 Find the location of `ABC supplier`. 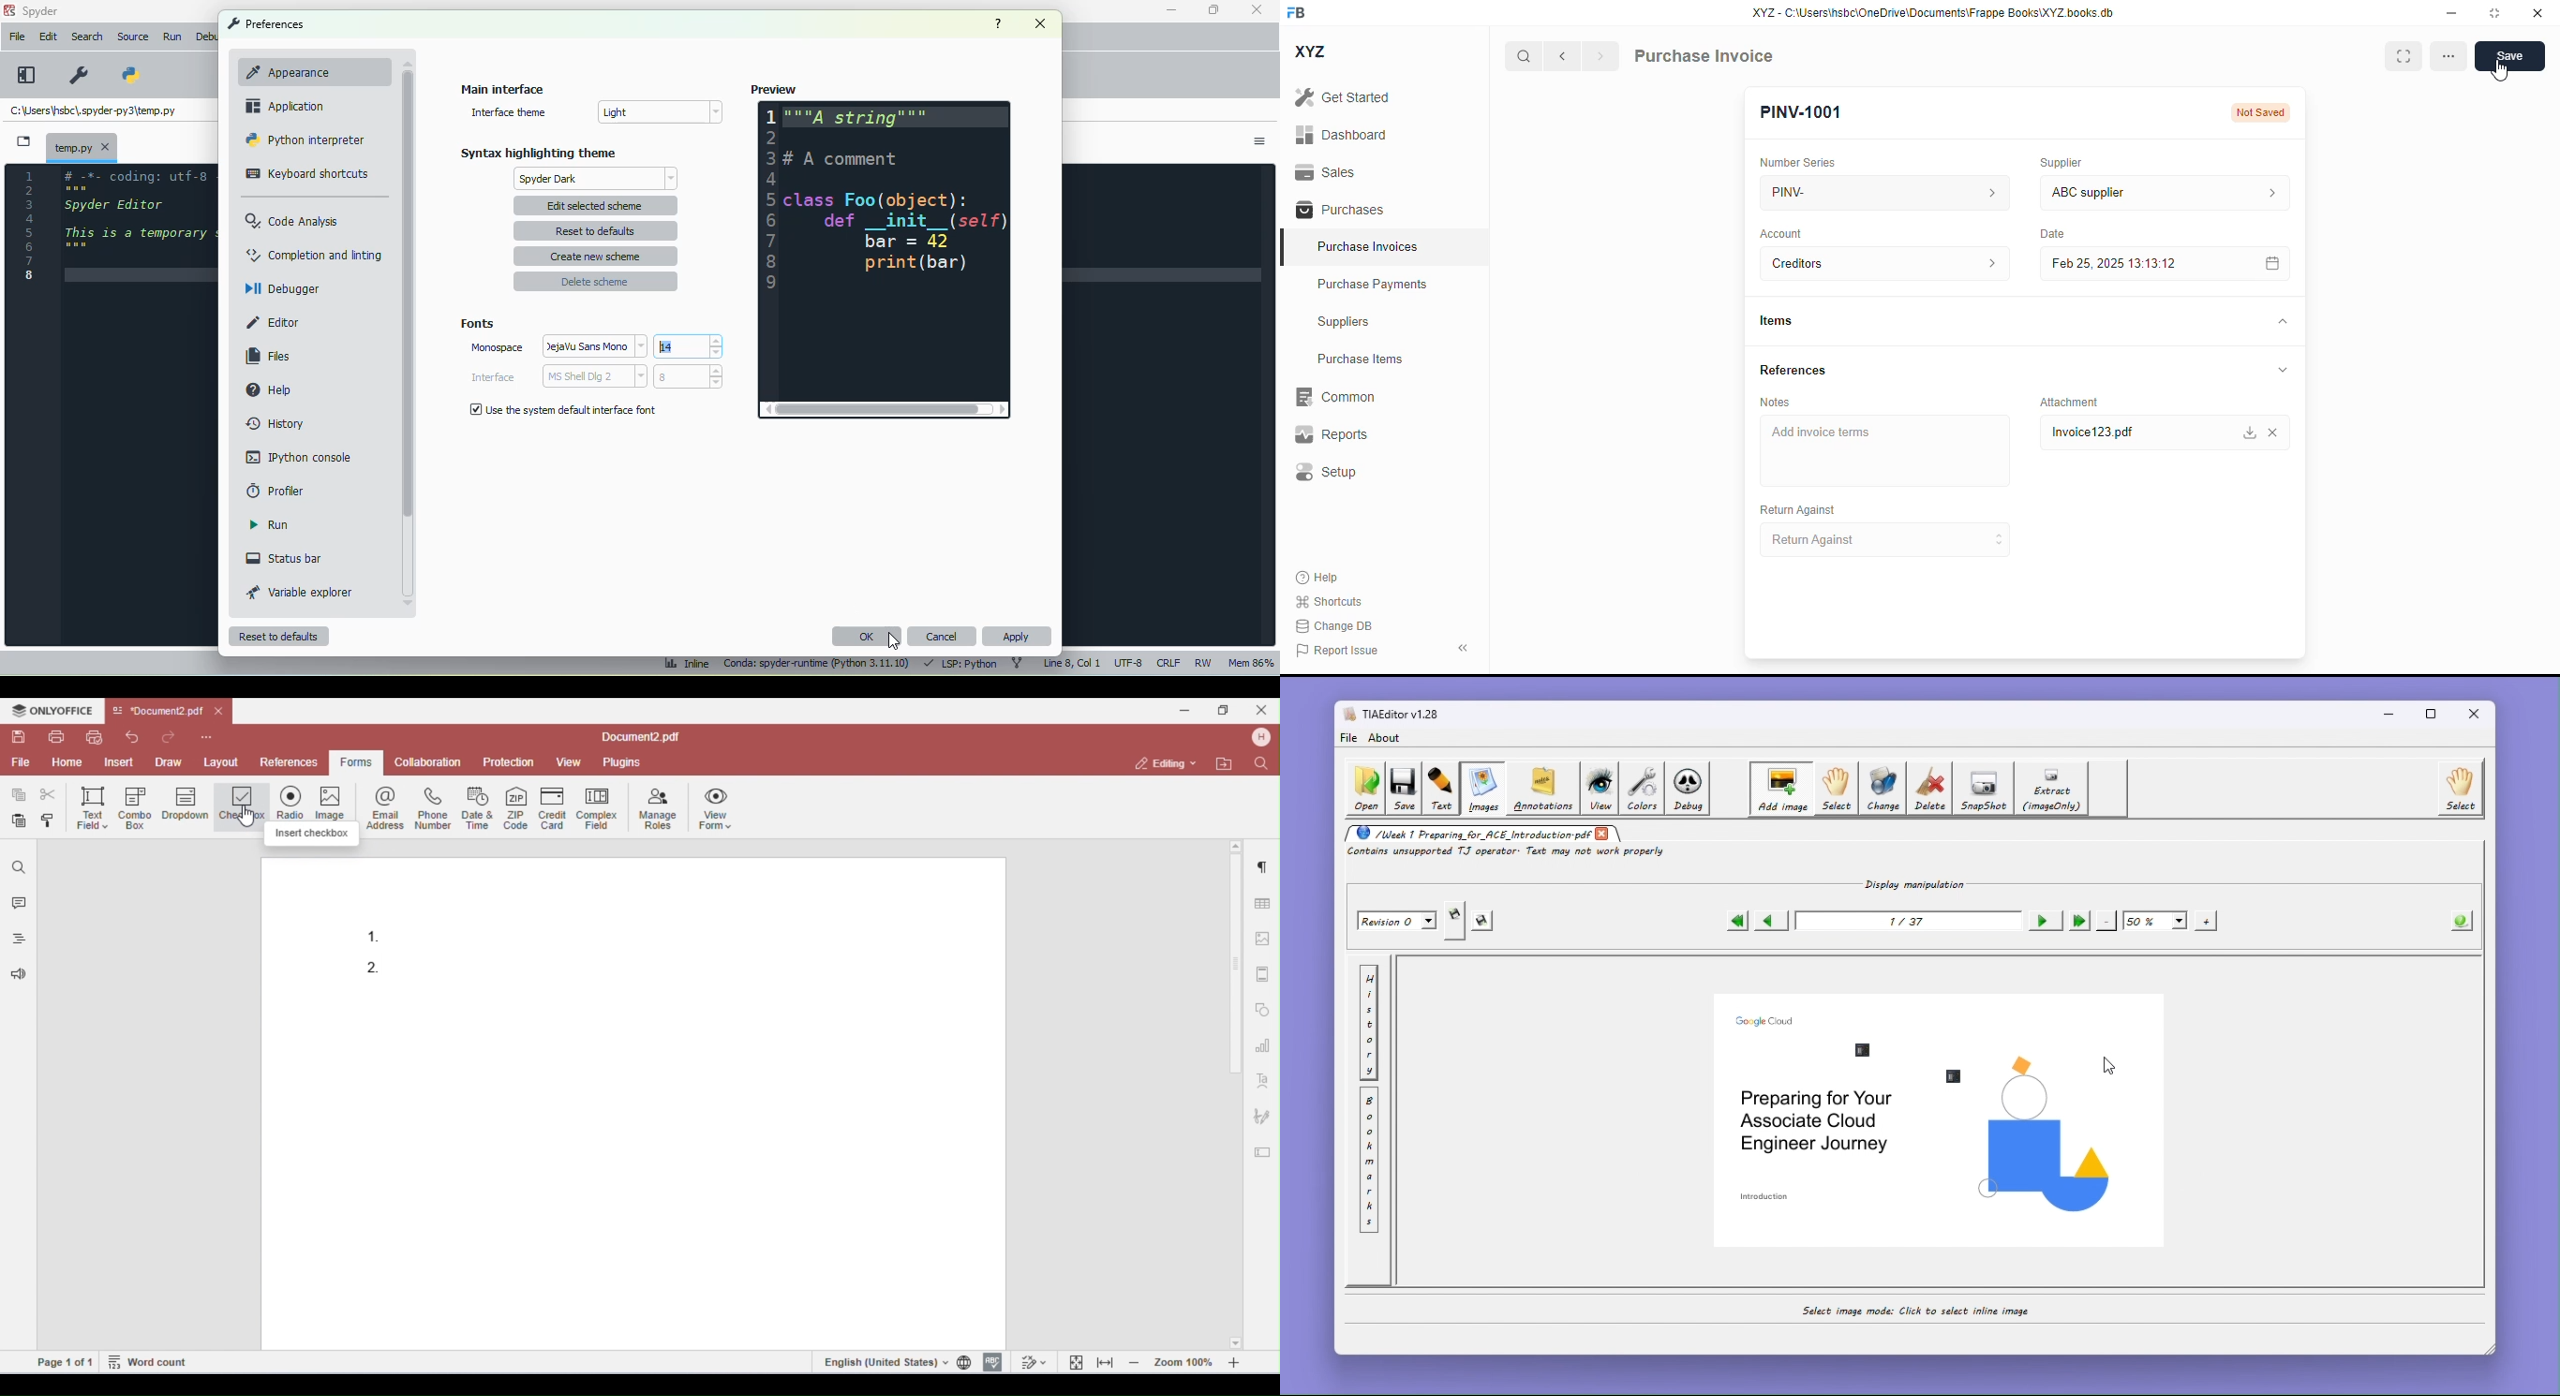

ABC supplier is located at coordinates (2129, 193).